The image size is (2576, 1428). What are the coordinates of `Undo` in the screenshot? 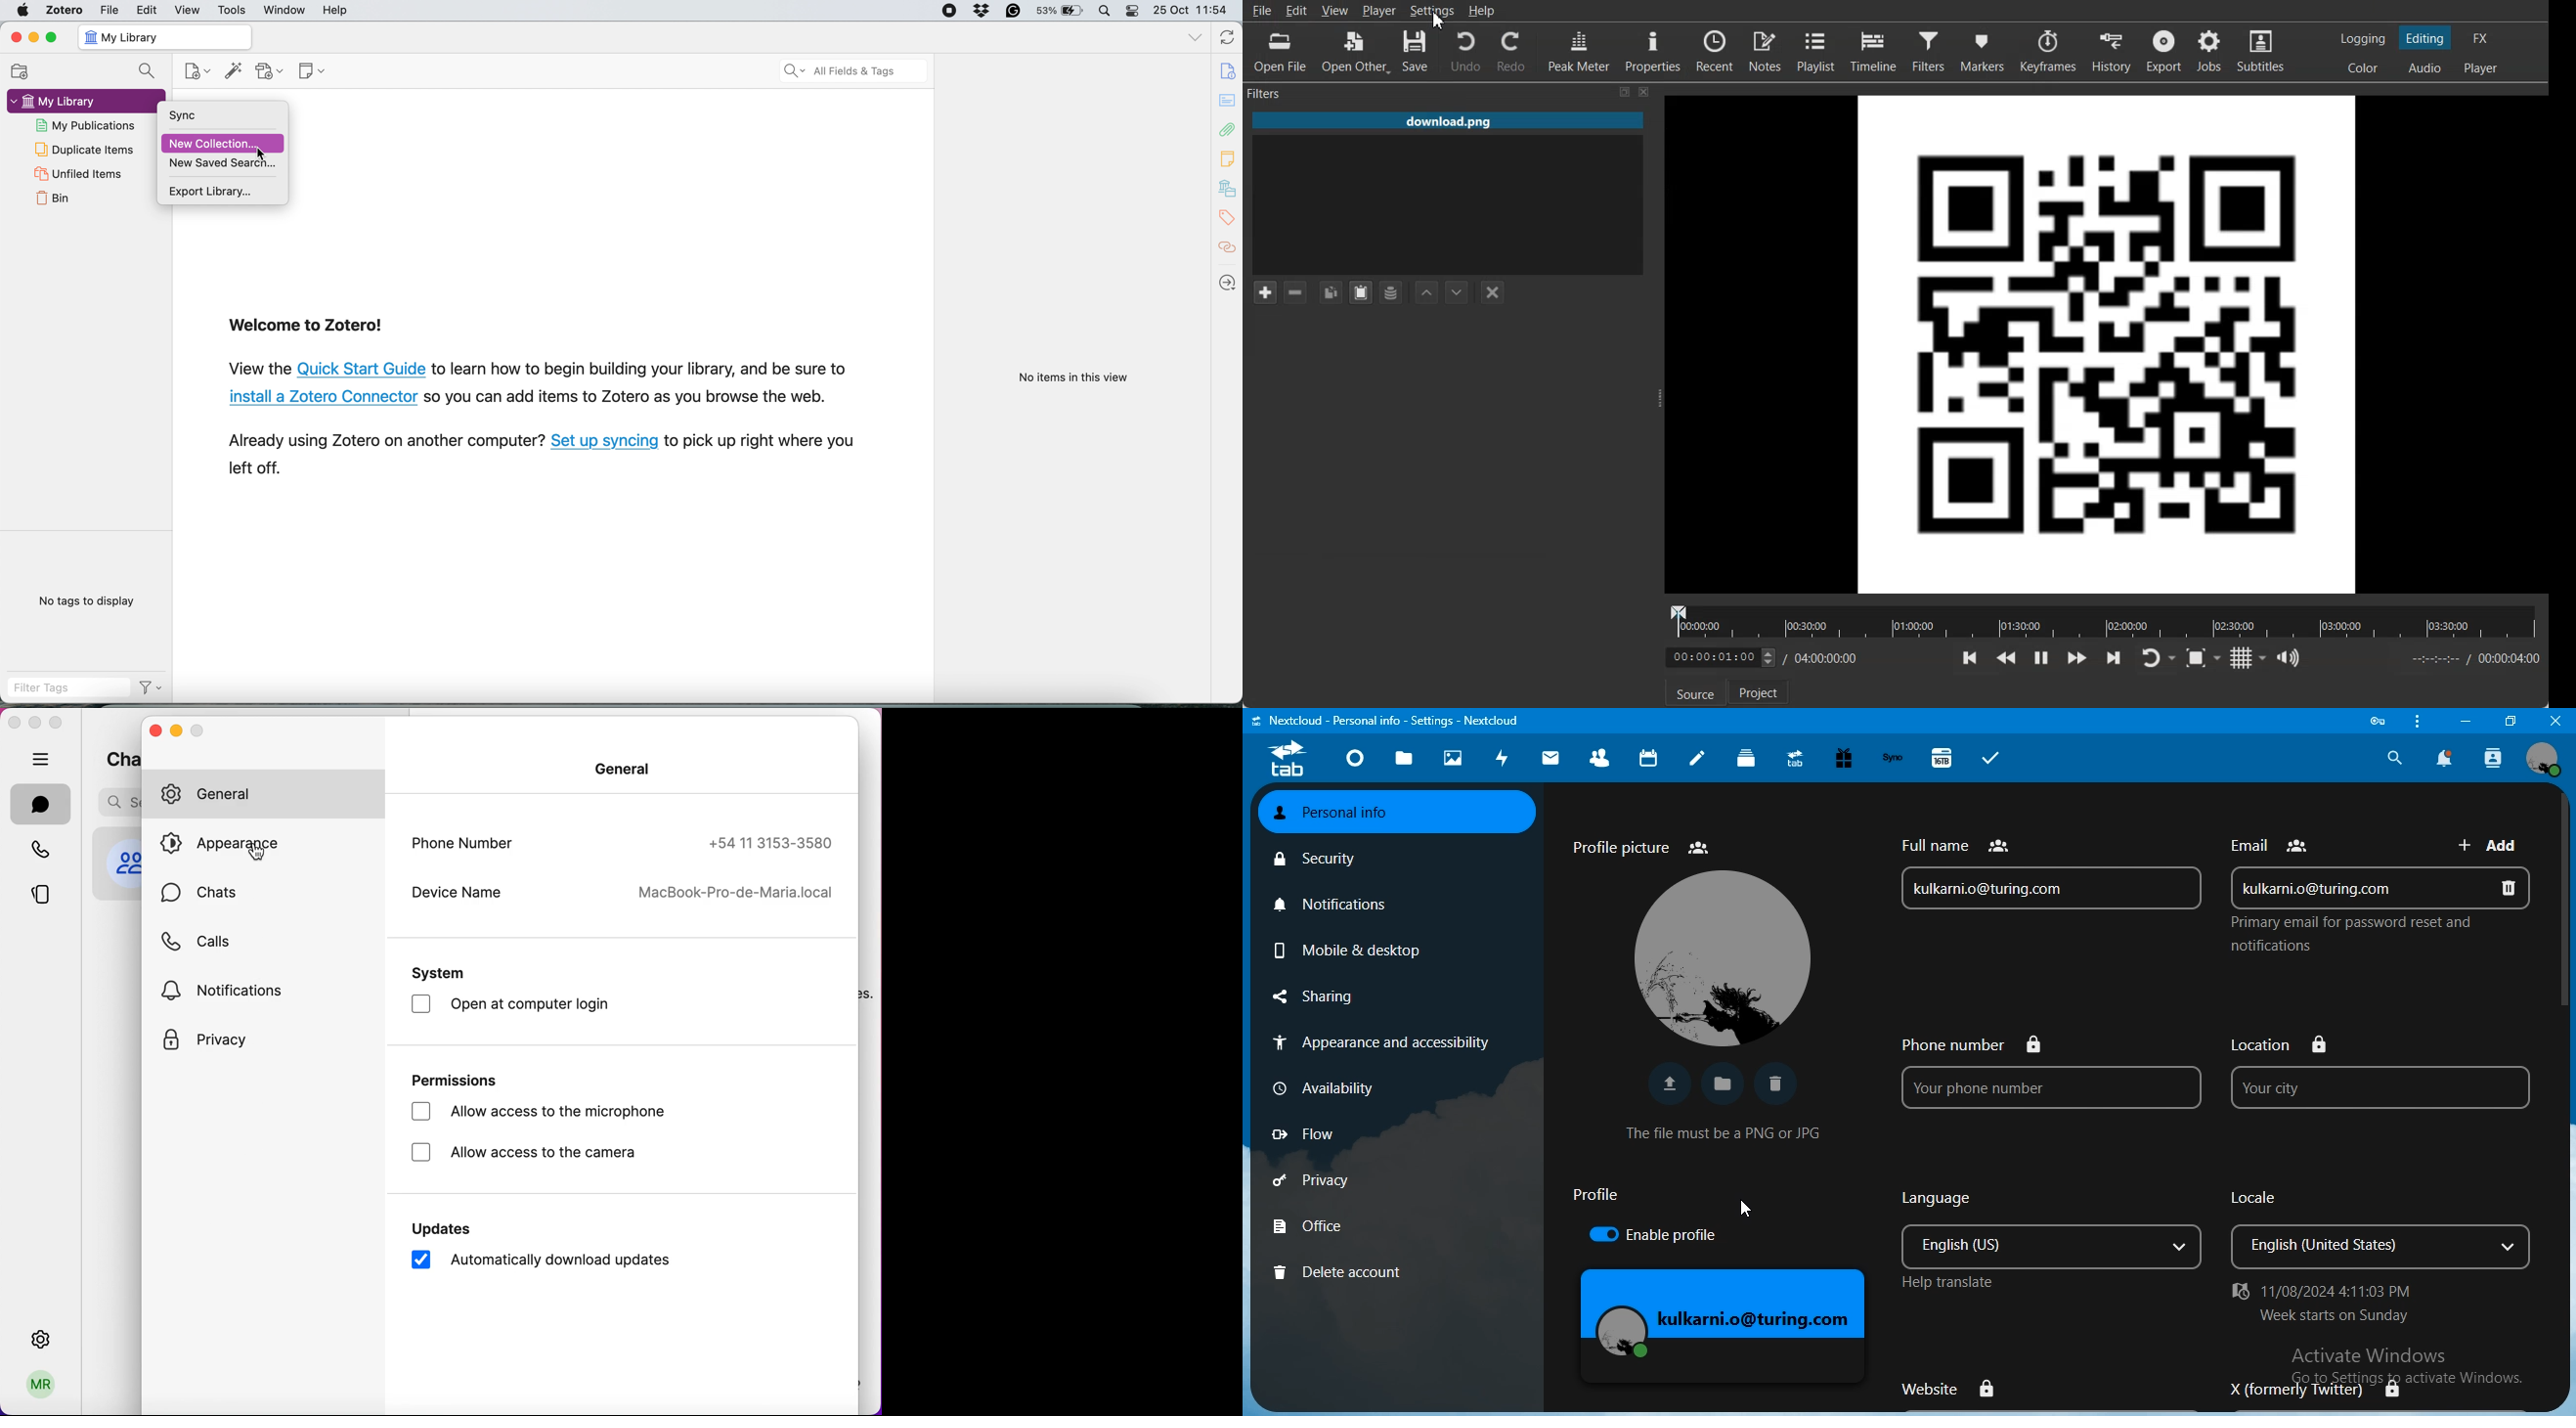 It's located at (1465, 51).